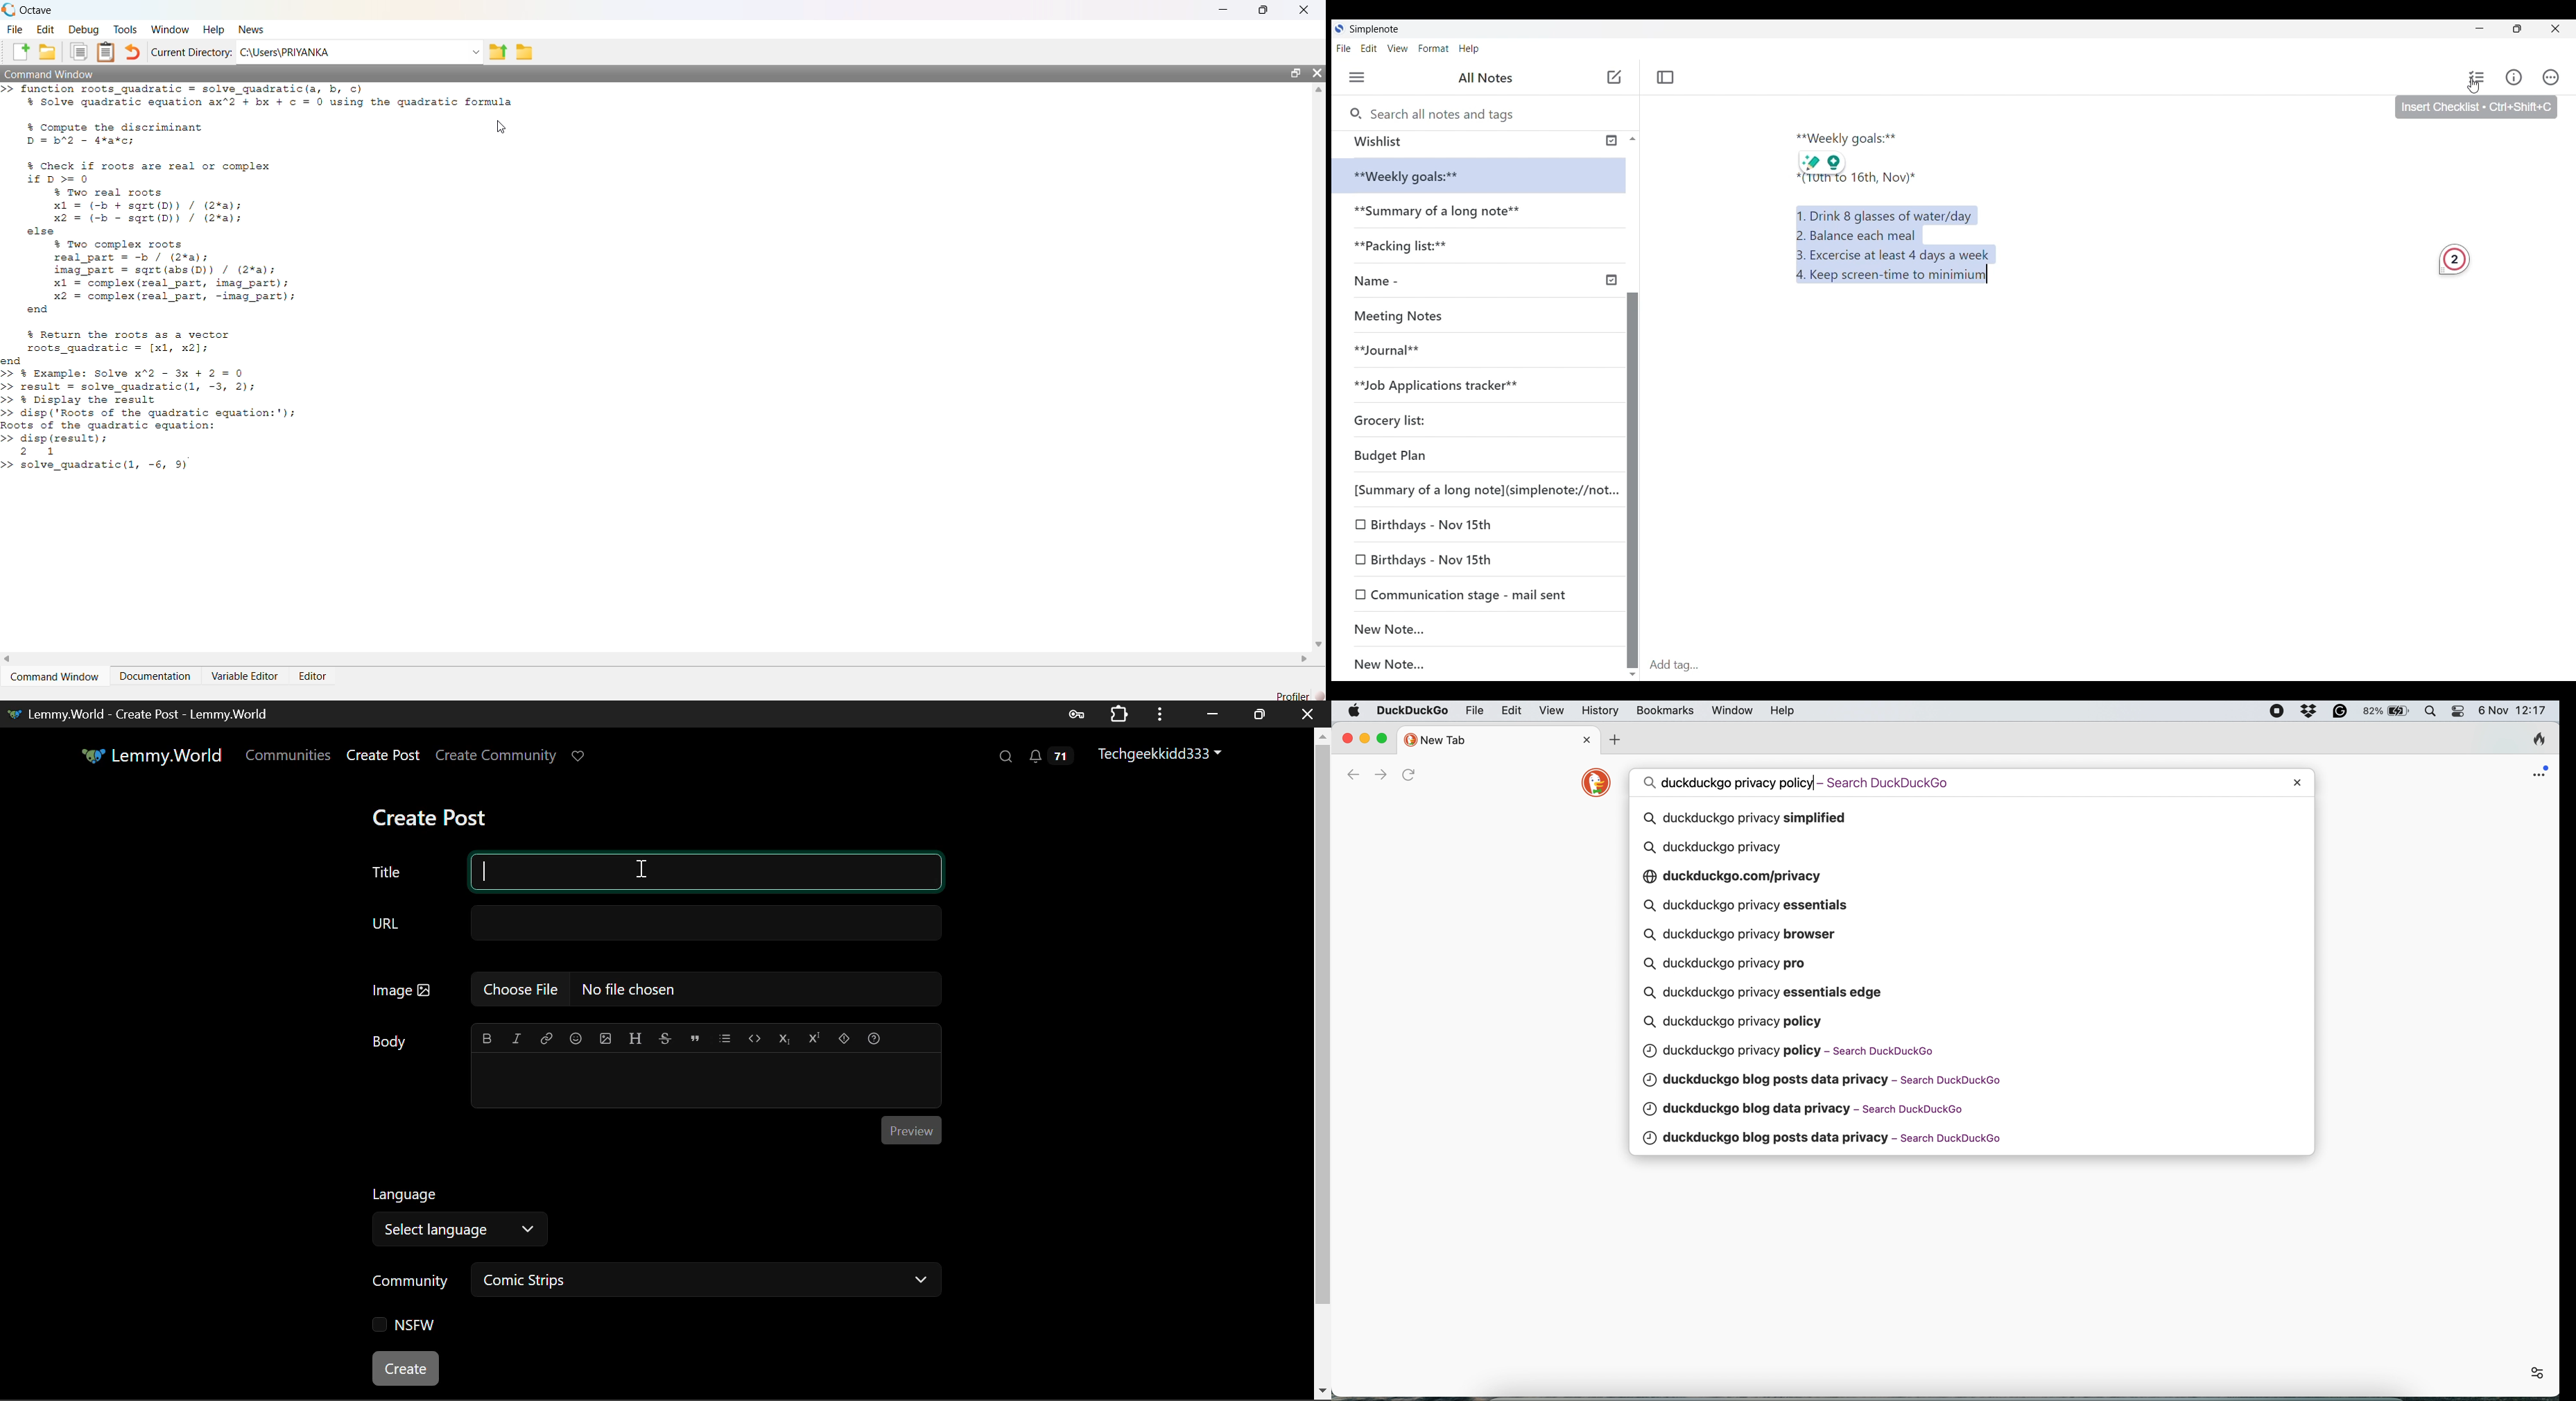 Image resolution: width=2576 pixels, height=1428 pixels. Describe the element at coordinates (1629, 138) in the screenshot. I see `Scroll up button` at that location.